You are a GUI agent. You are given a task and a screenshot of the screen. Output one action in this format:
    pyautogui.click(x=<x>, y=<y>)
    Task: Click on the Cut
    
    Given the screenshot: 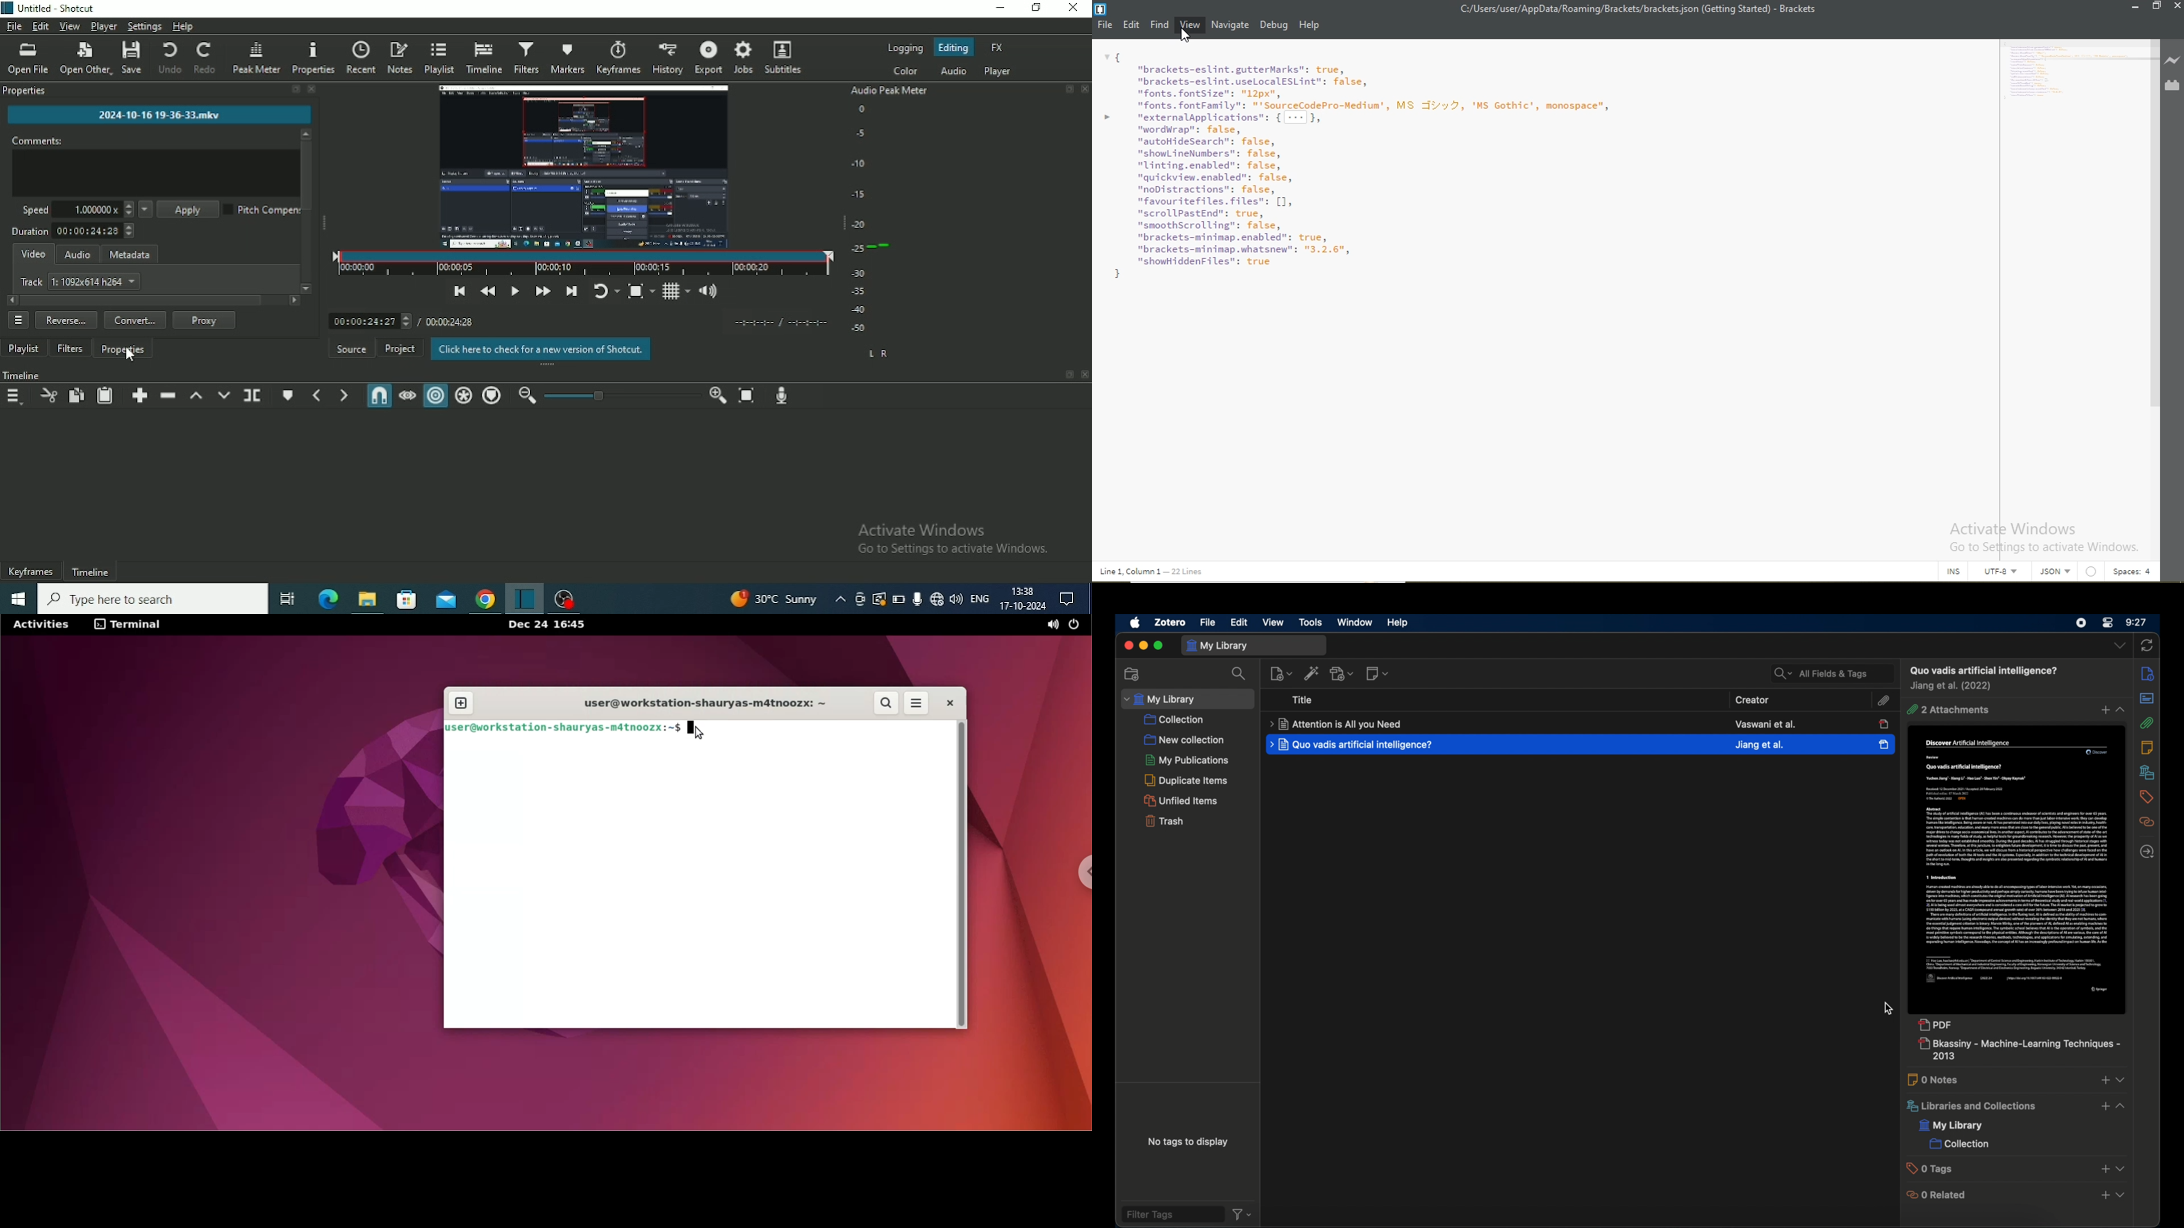 What is the action you would take?
    pyautogui.click(x=47, y=397)
    